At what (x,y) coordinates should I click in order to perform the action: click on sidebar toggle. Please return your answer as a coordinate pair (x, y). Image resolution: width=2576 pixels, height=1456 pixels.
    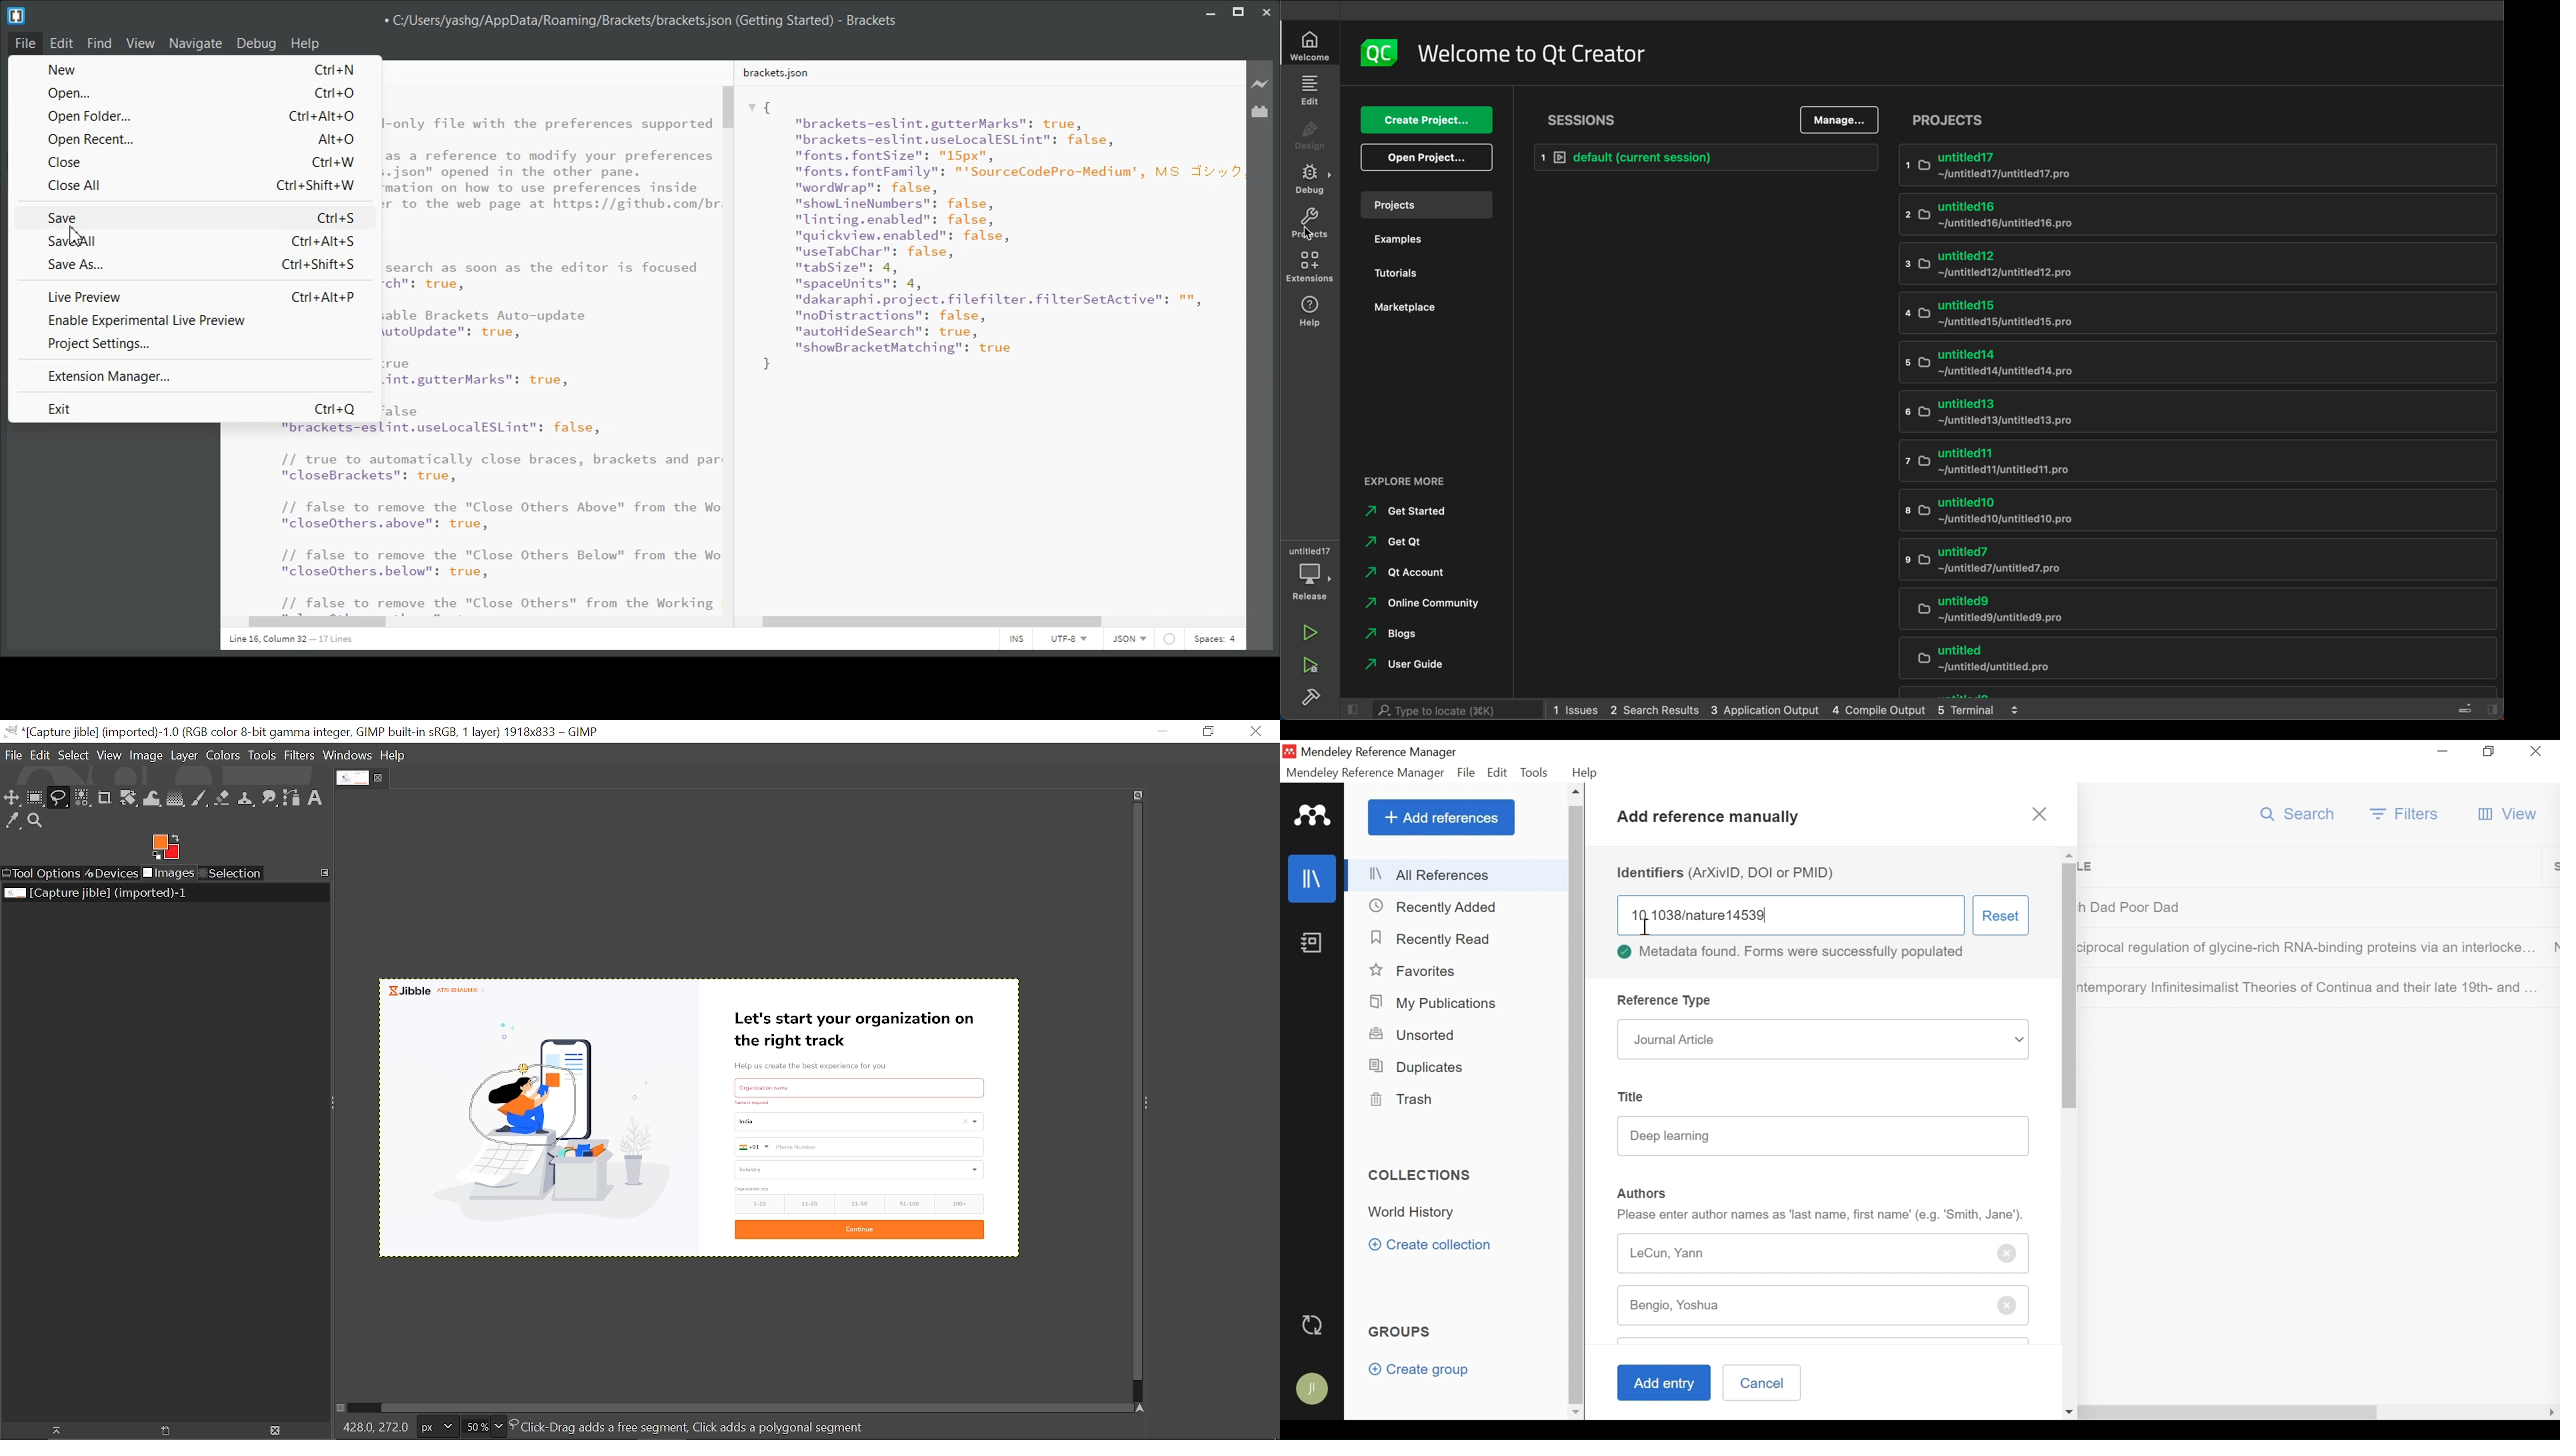
    Looking at the image, I should click on (2473, 708).